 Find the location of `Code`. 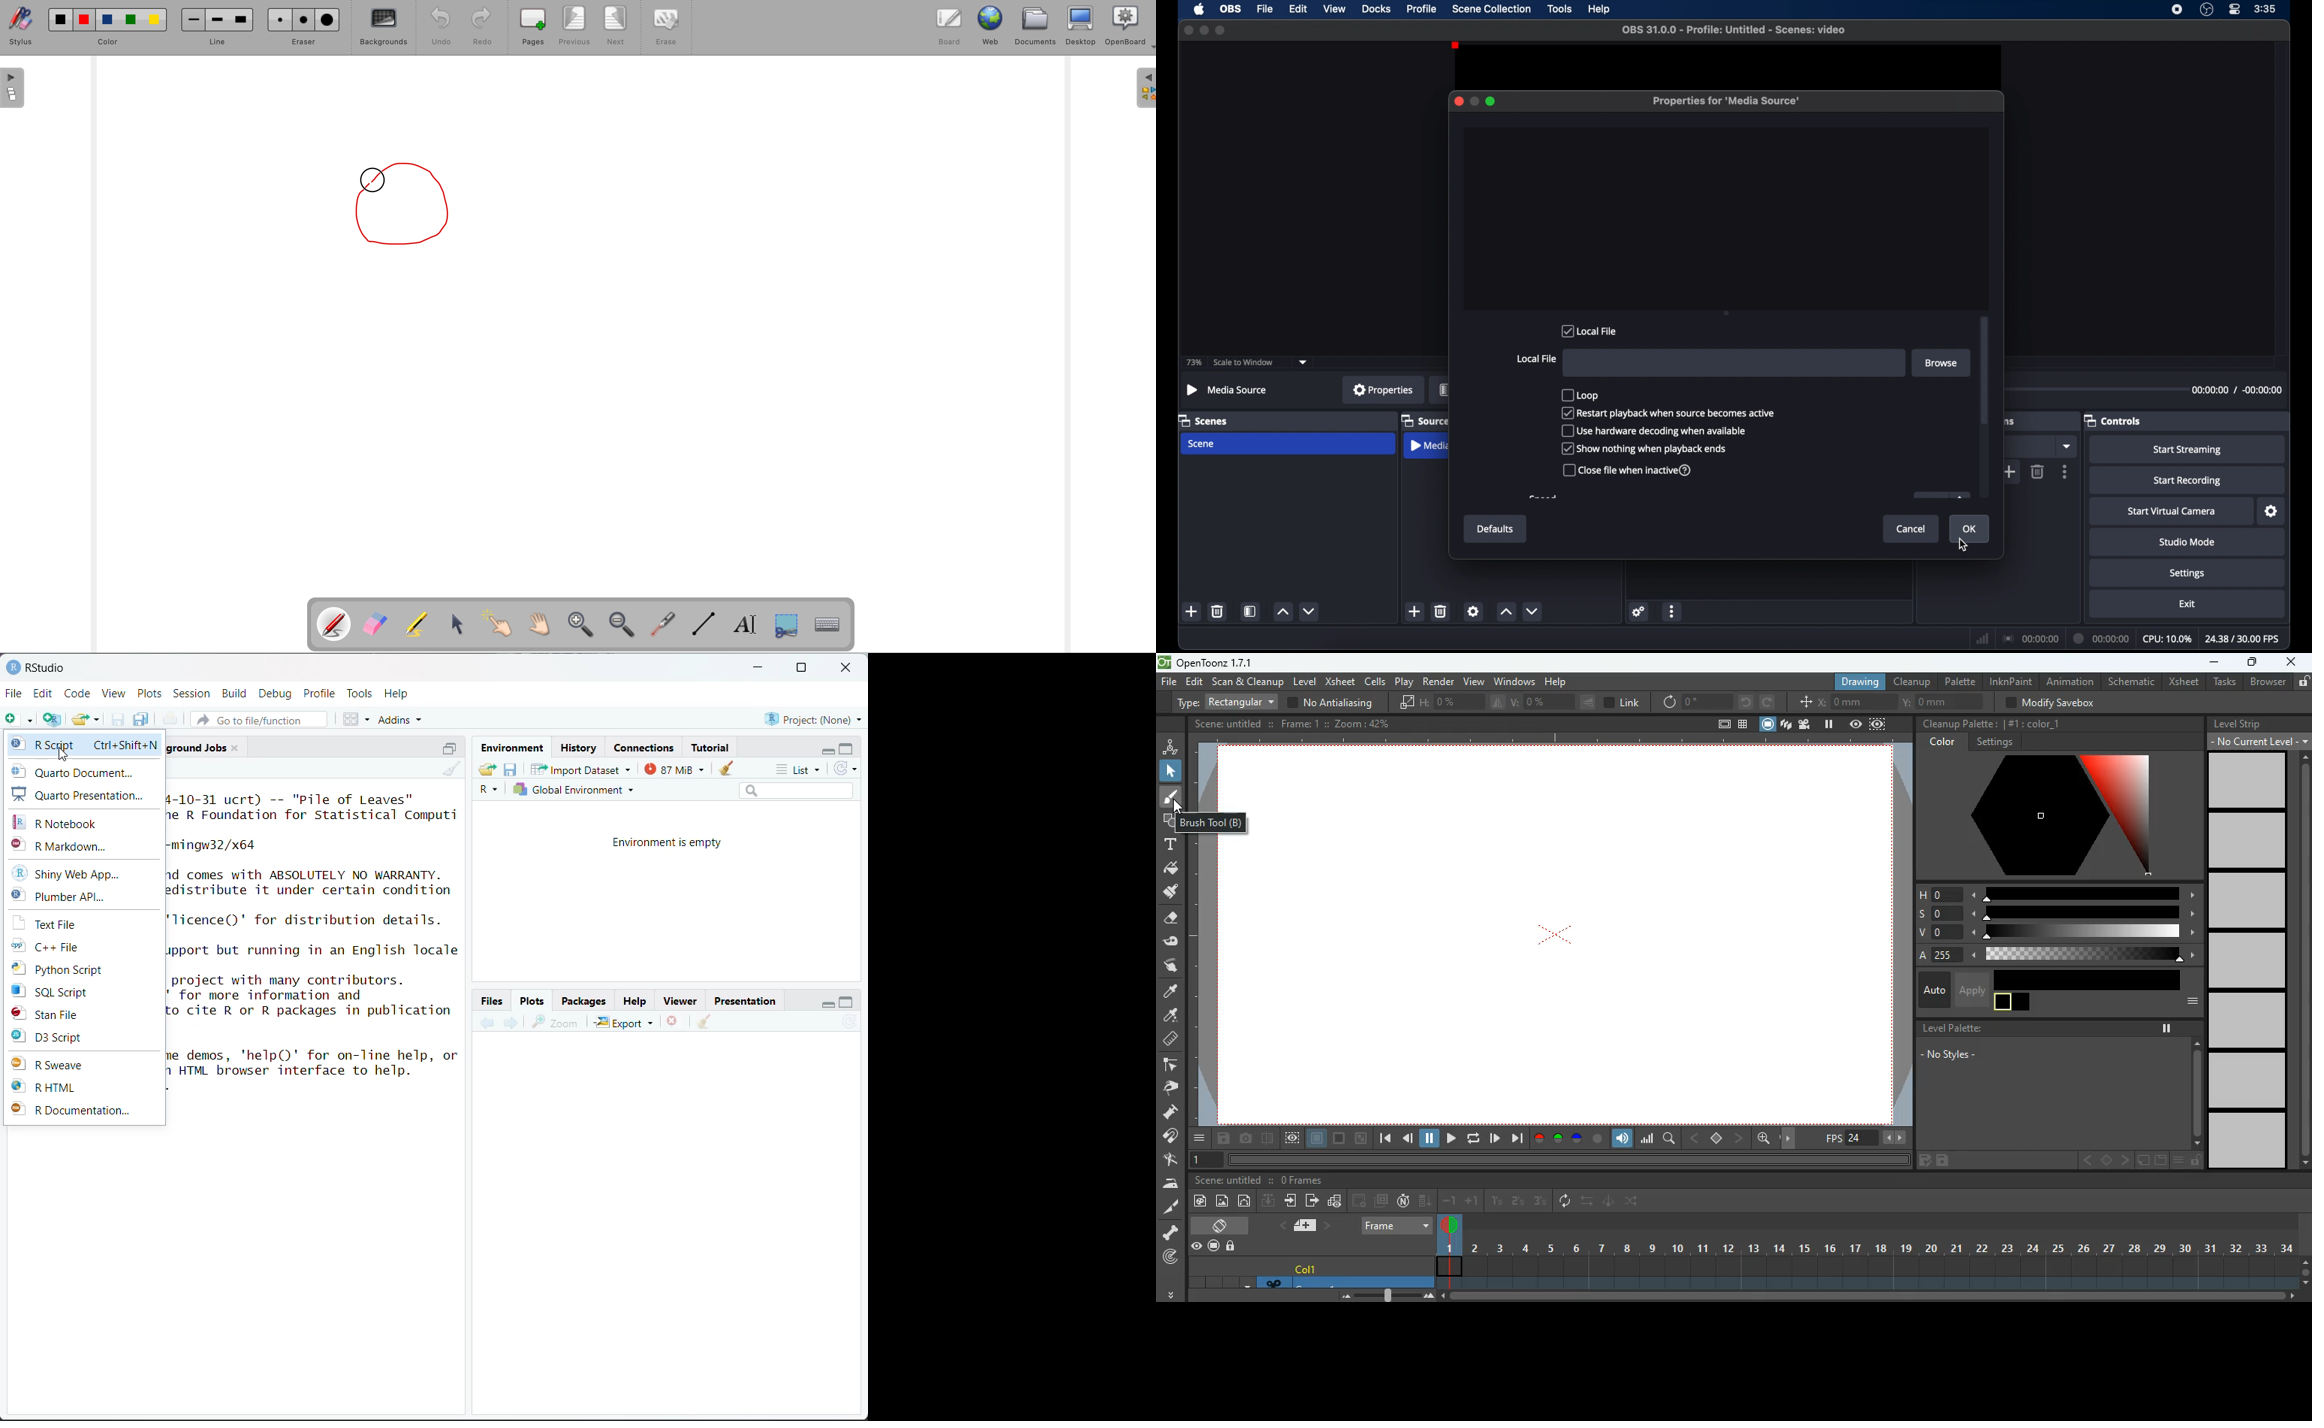

Code is located at coordinates (79, 692).